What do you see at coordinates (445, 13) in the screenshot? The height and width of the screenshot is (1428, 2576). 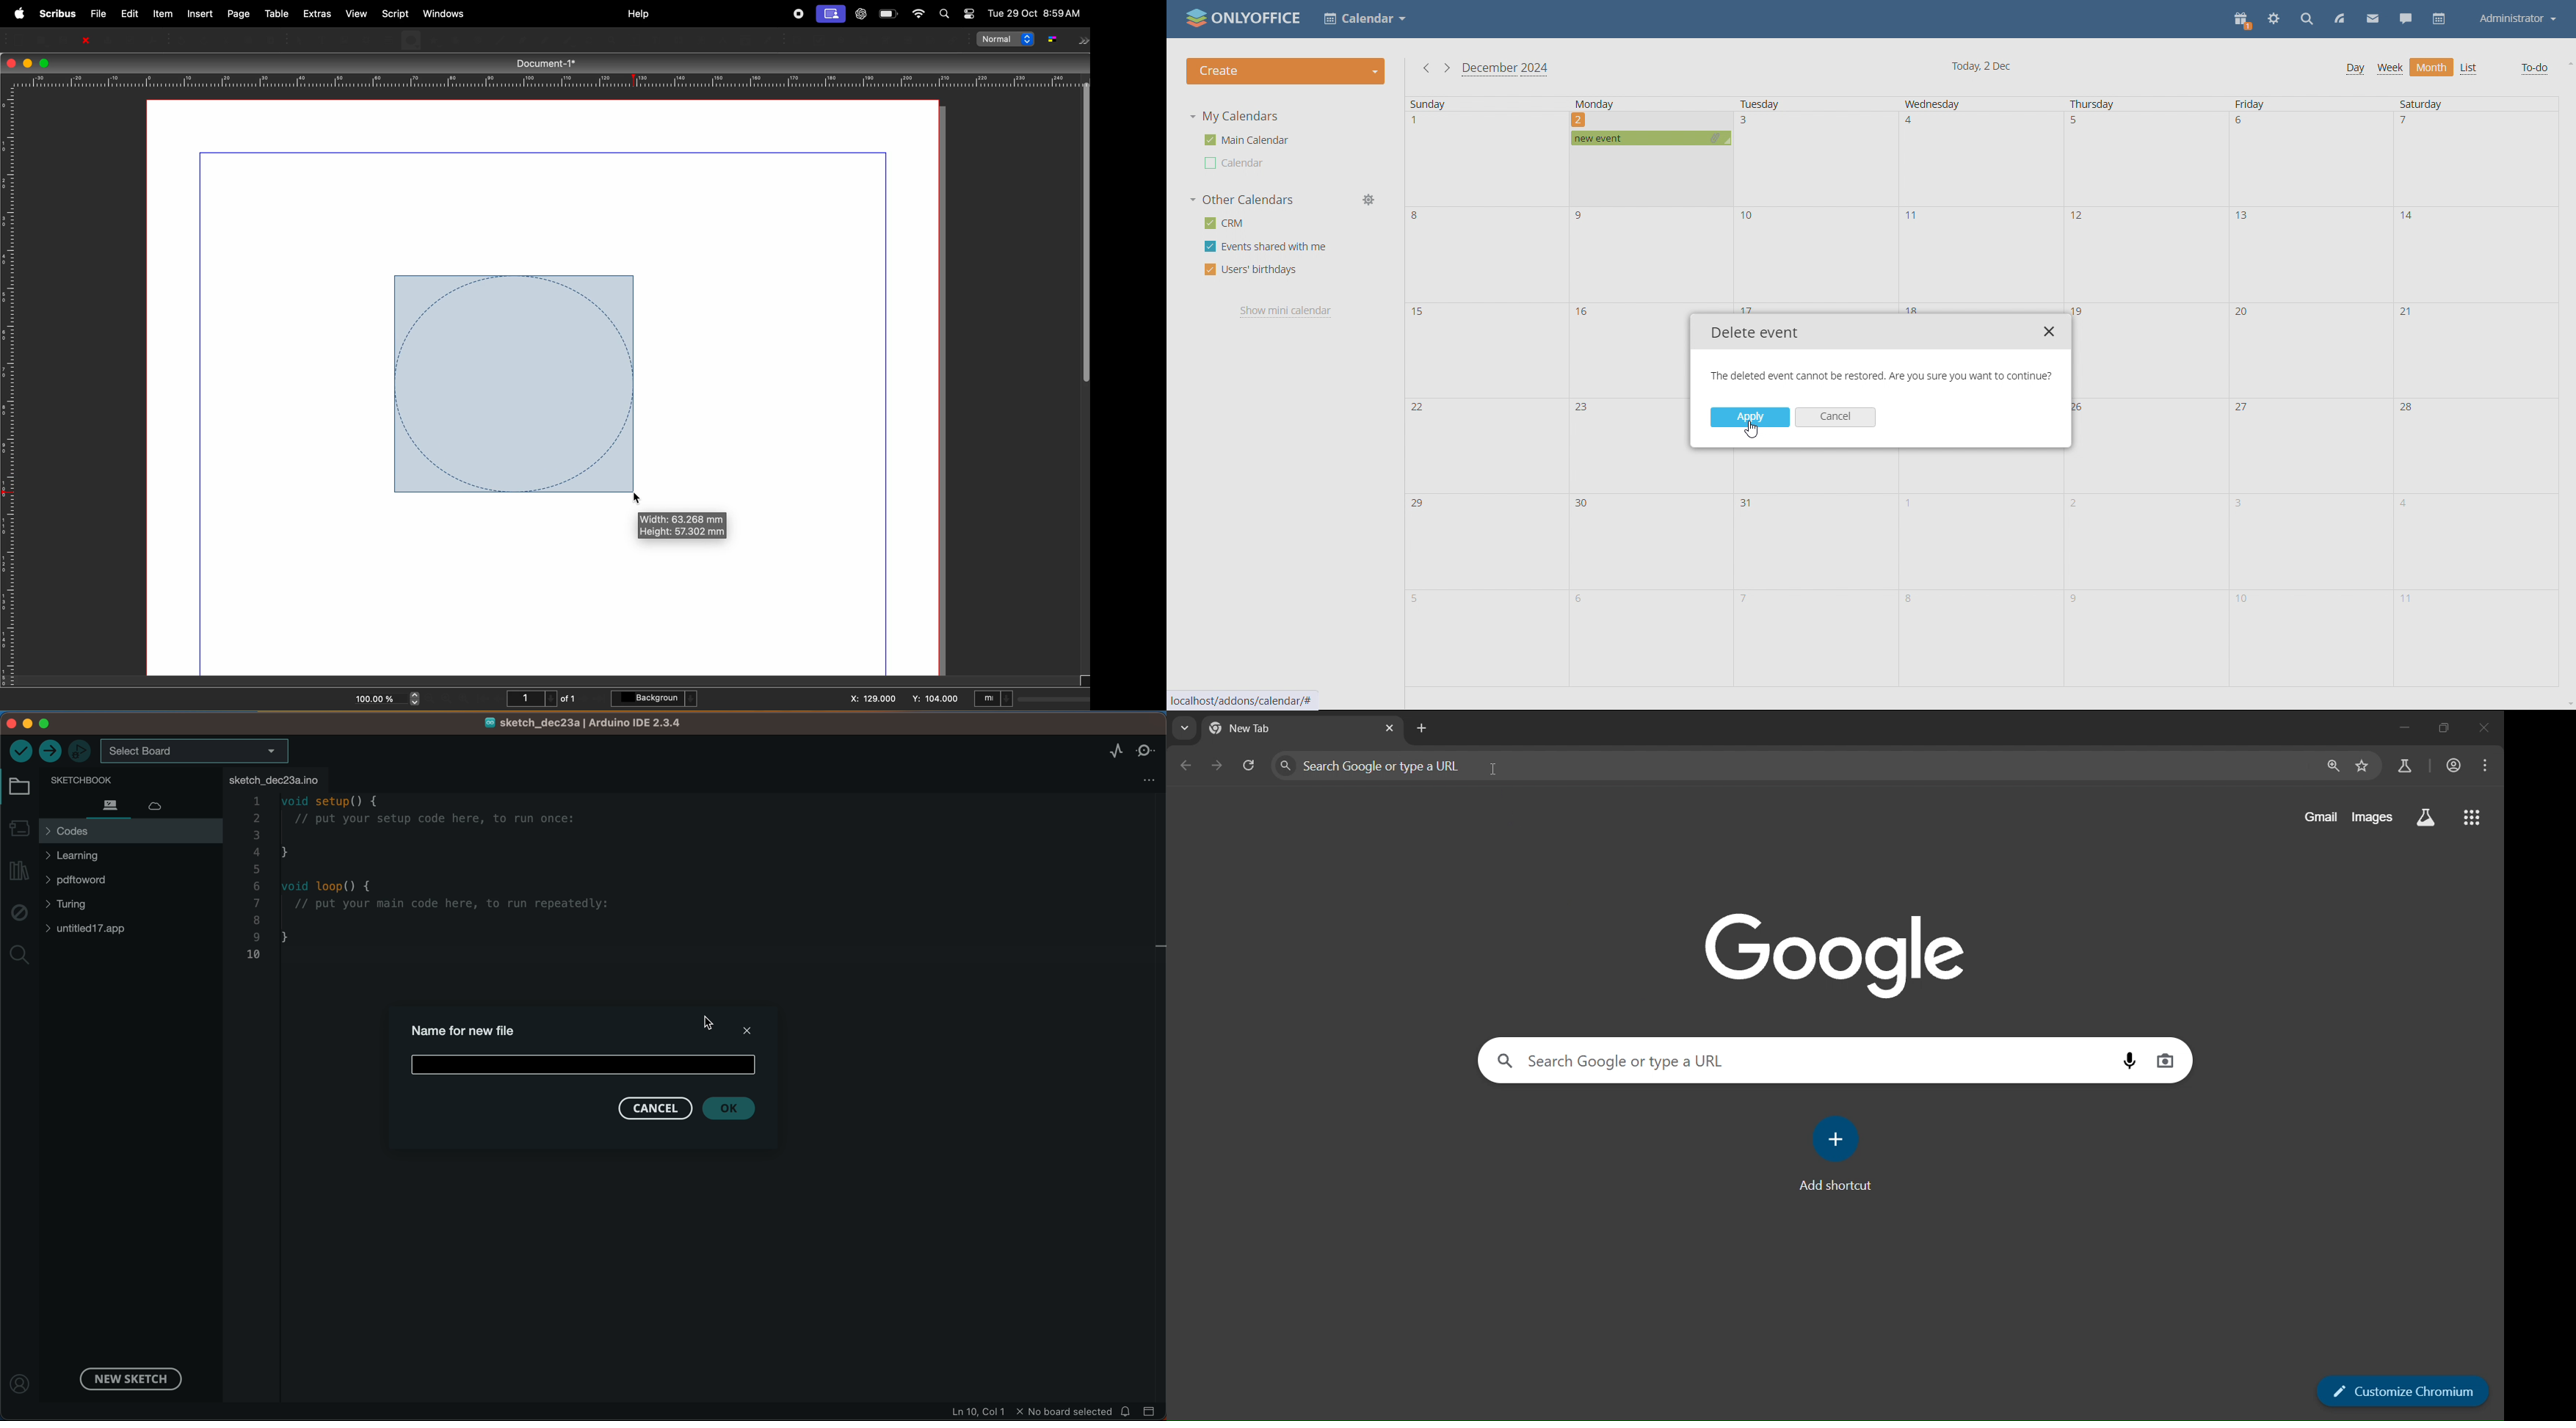 I see `windows` at bounding box center [445, 13].